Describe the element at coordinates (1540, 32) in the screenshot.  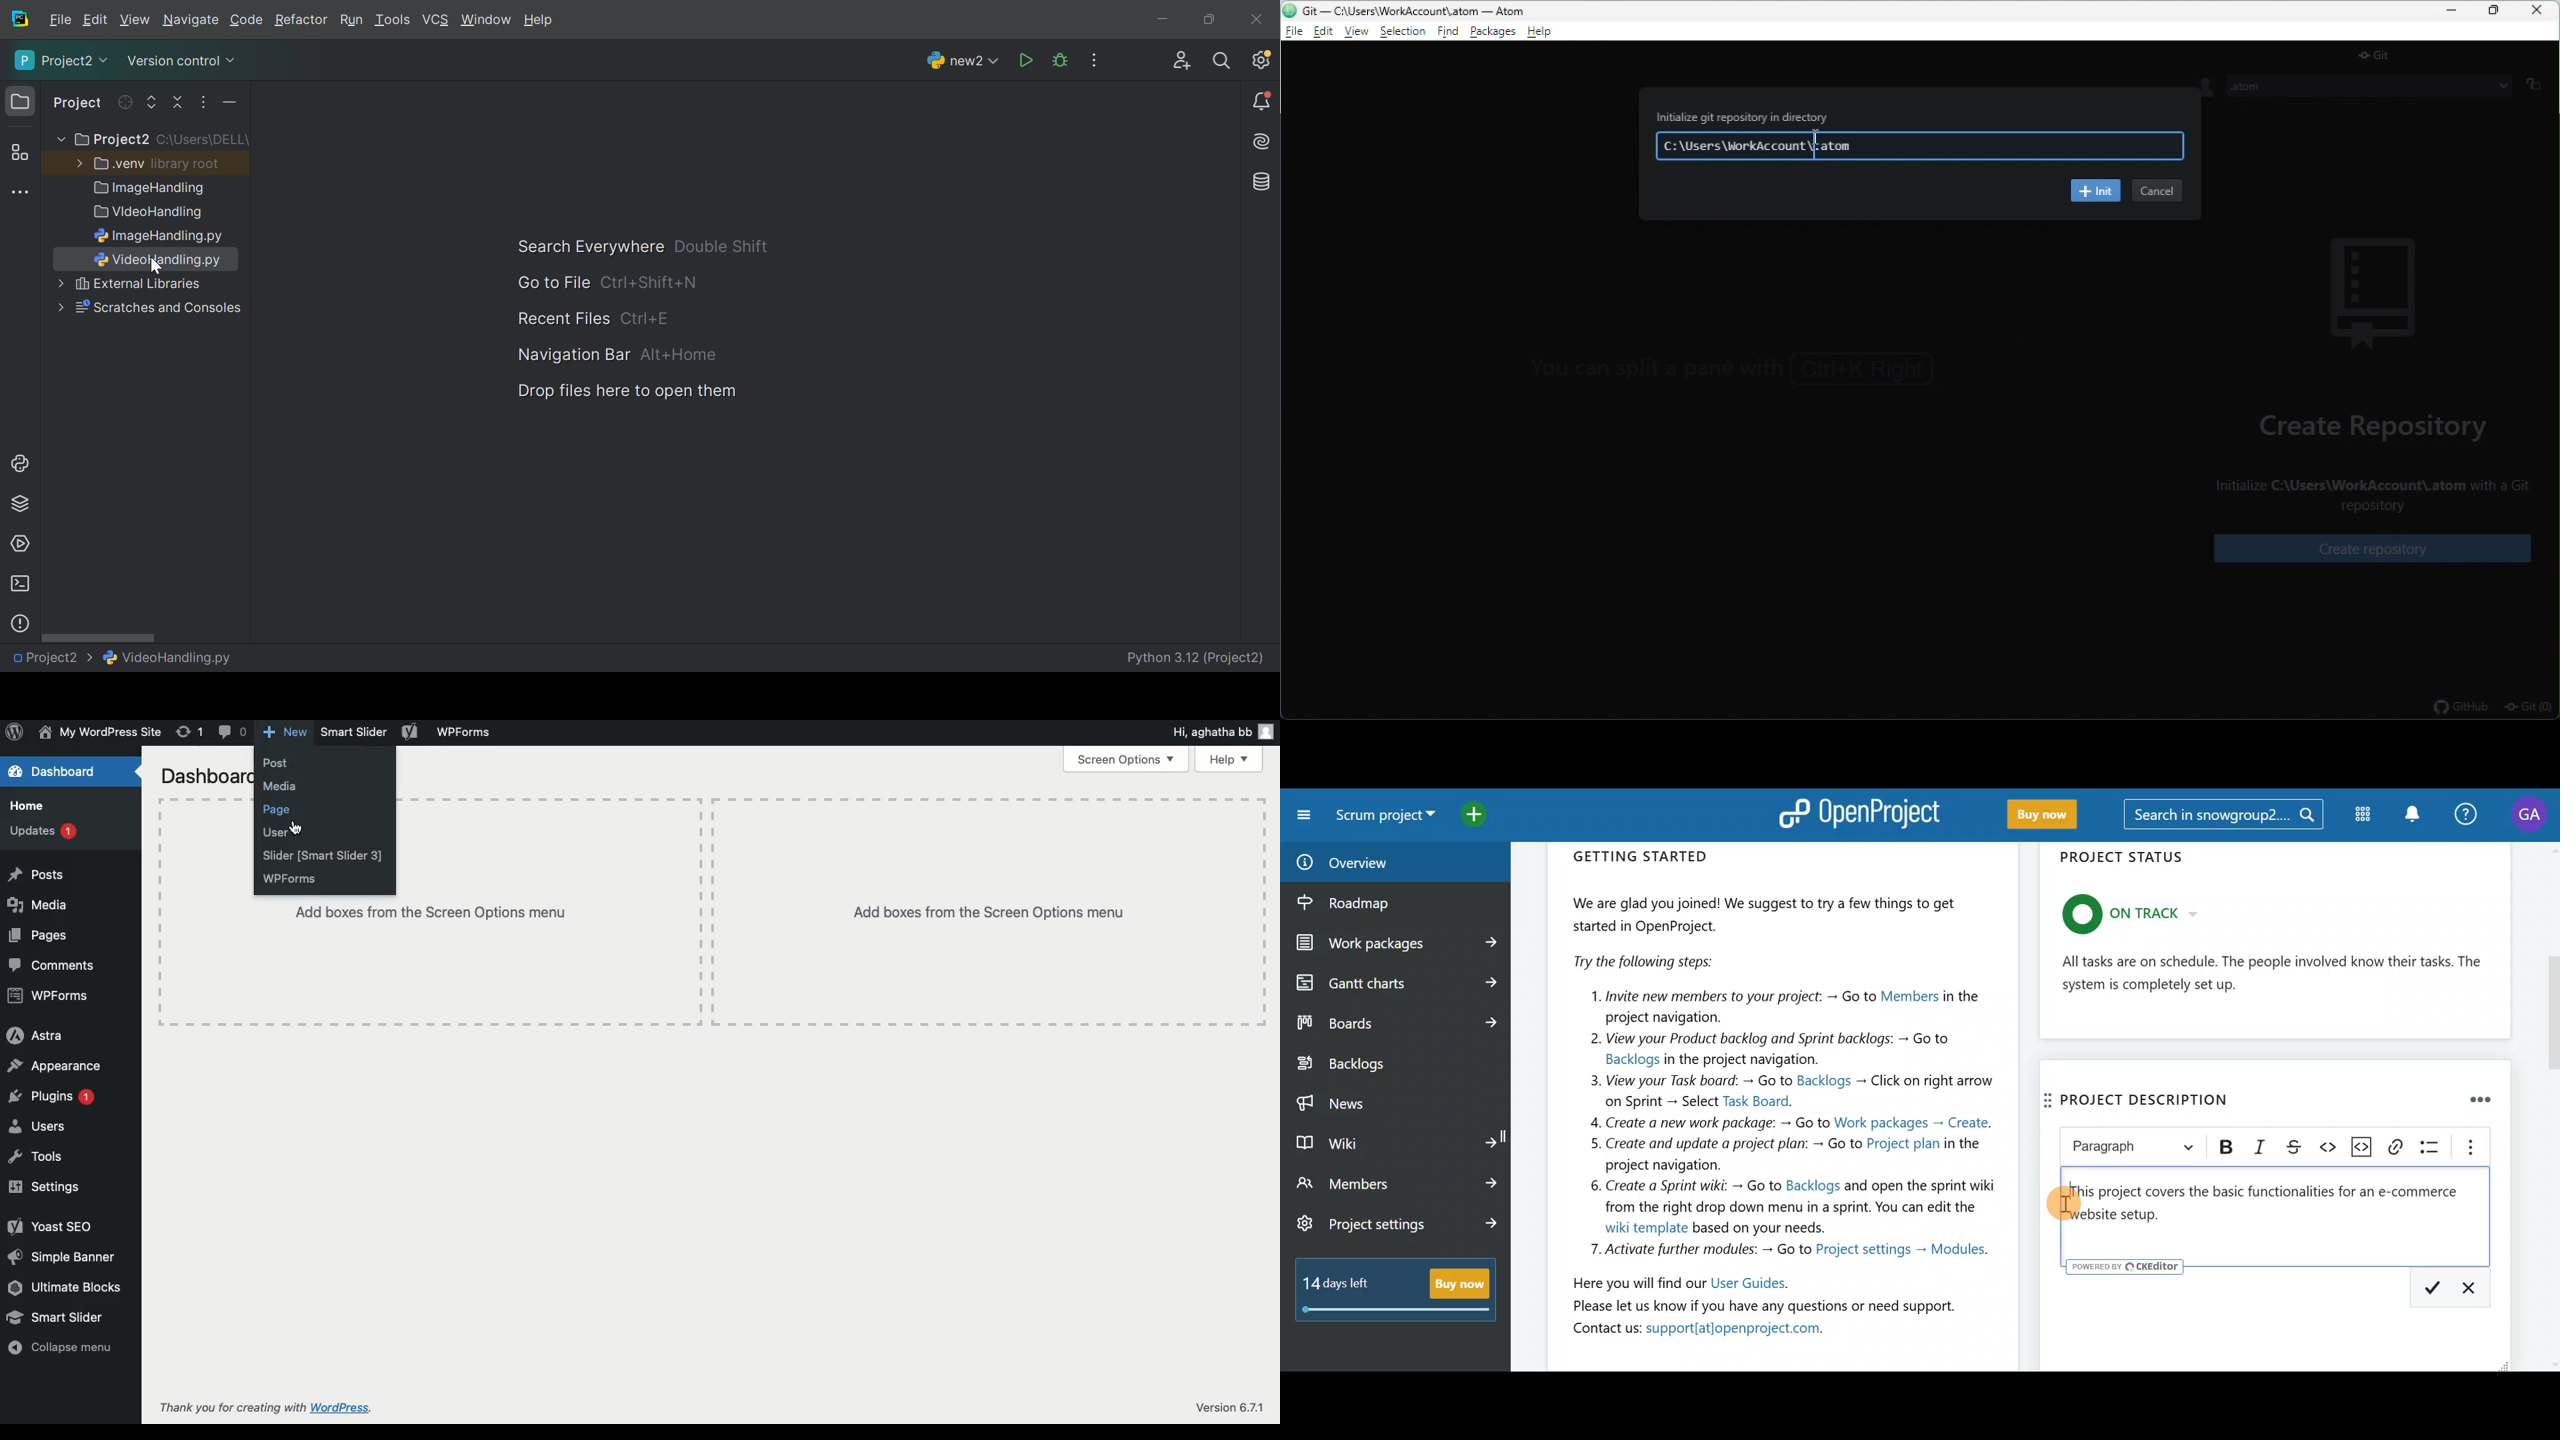
I see `help` at that location.